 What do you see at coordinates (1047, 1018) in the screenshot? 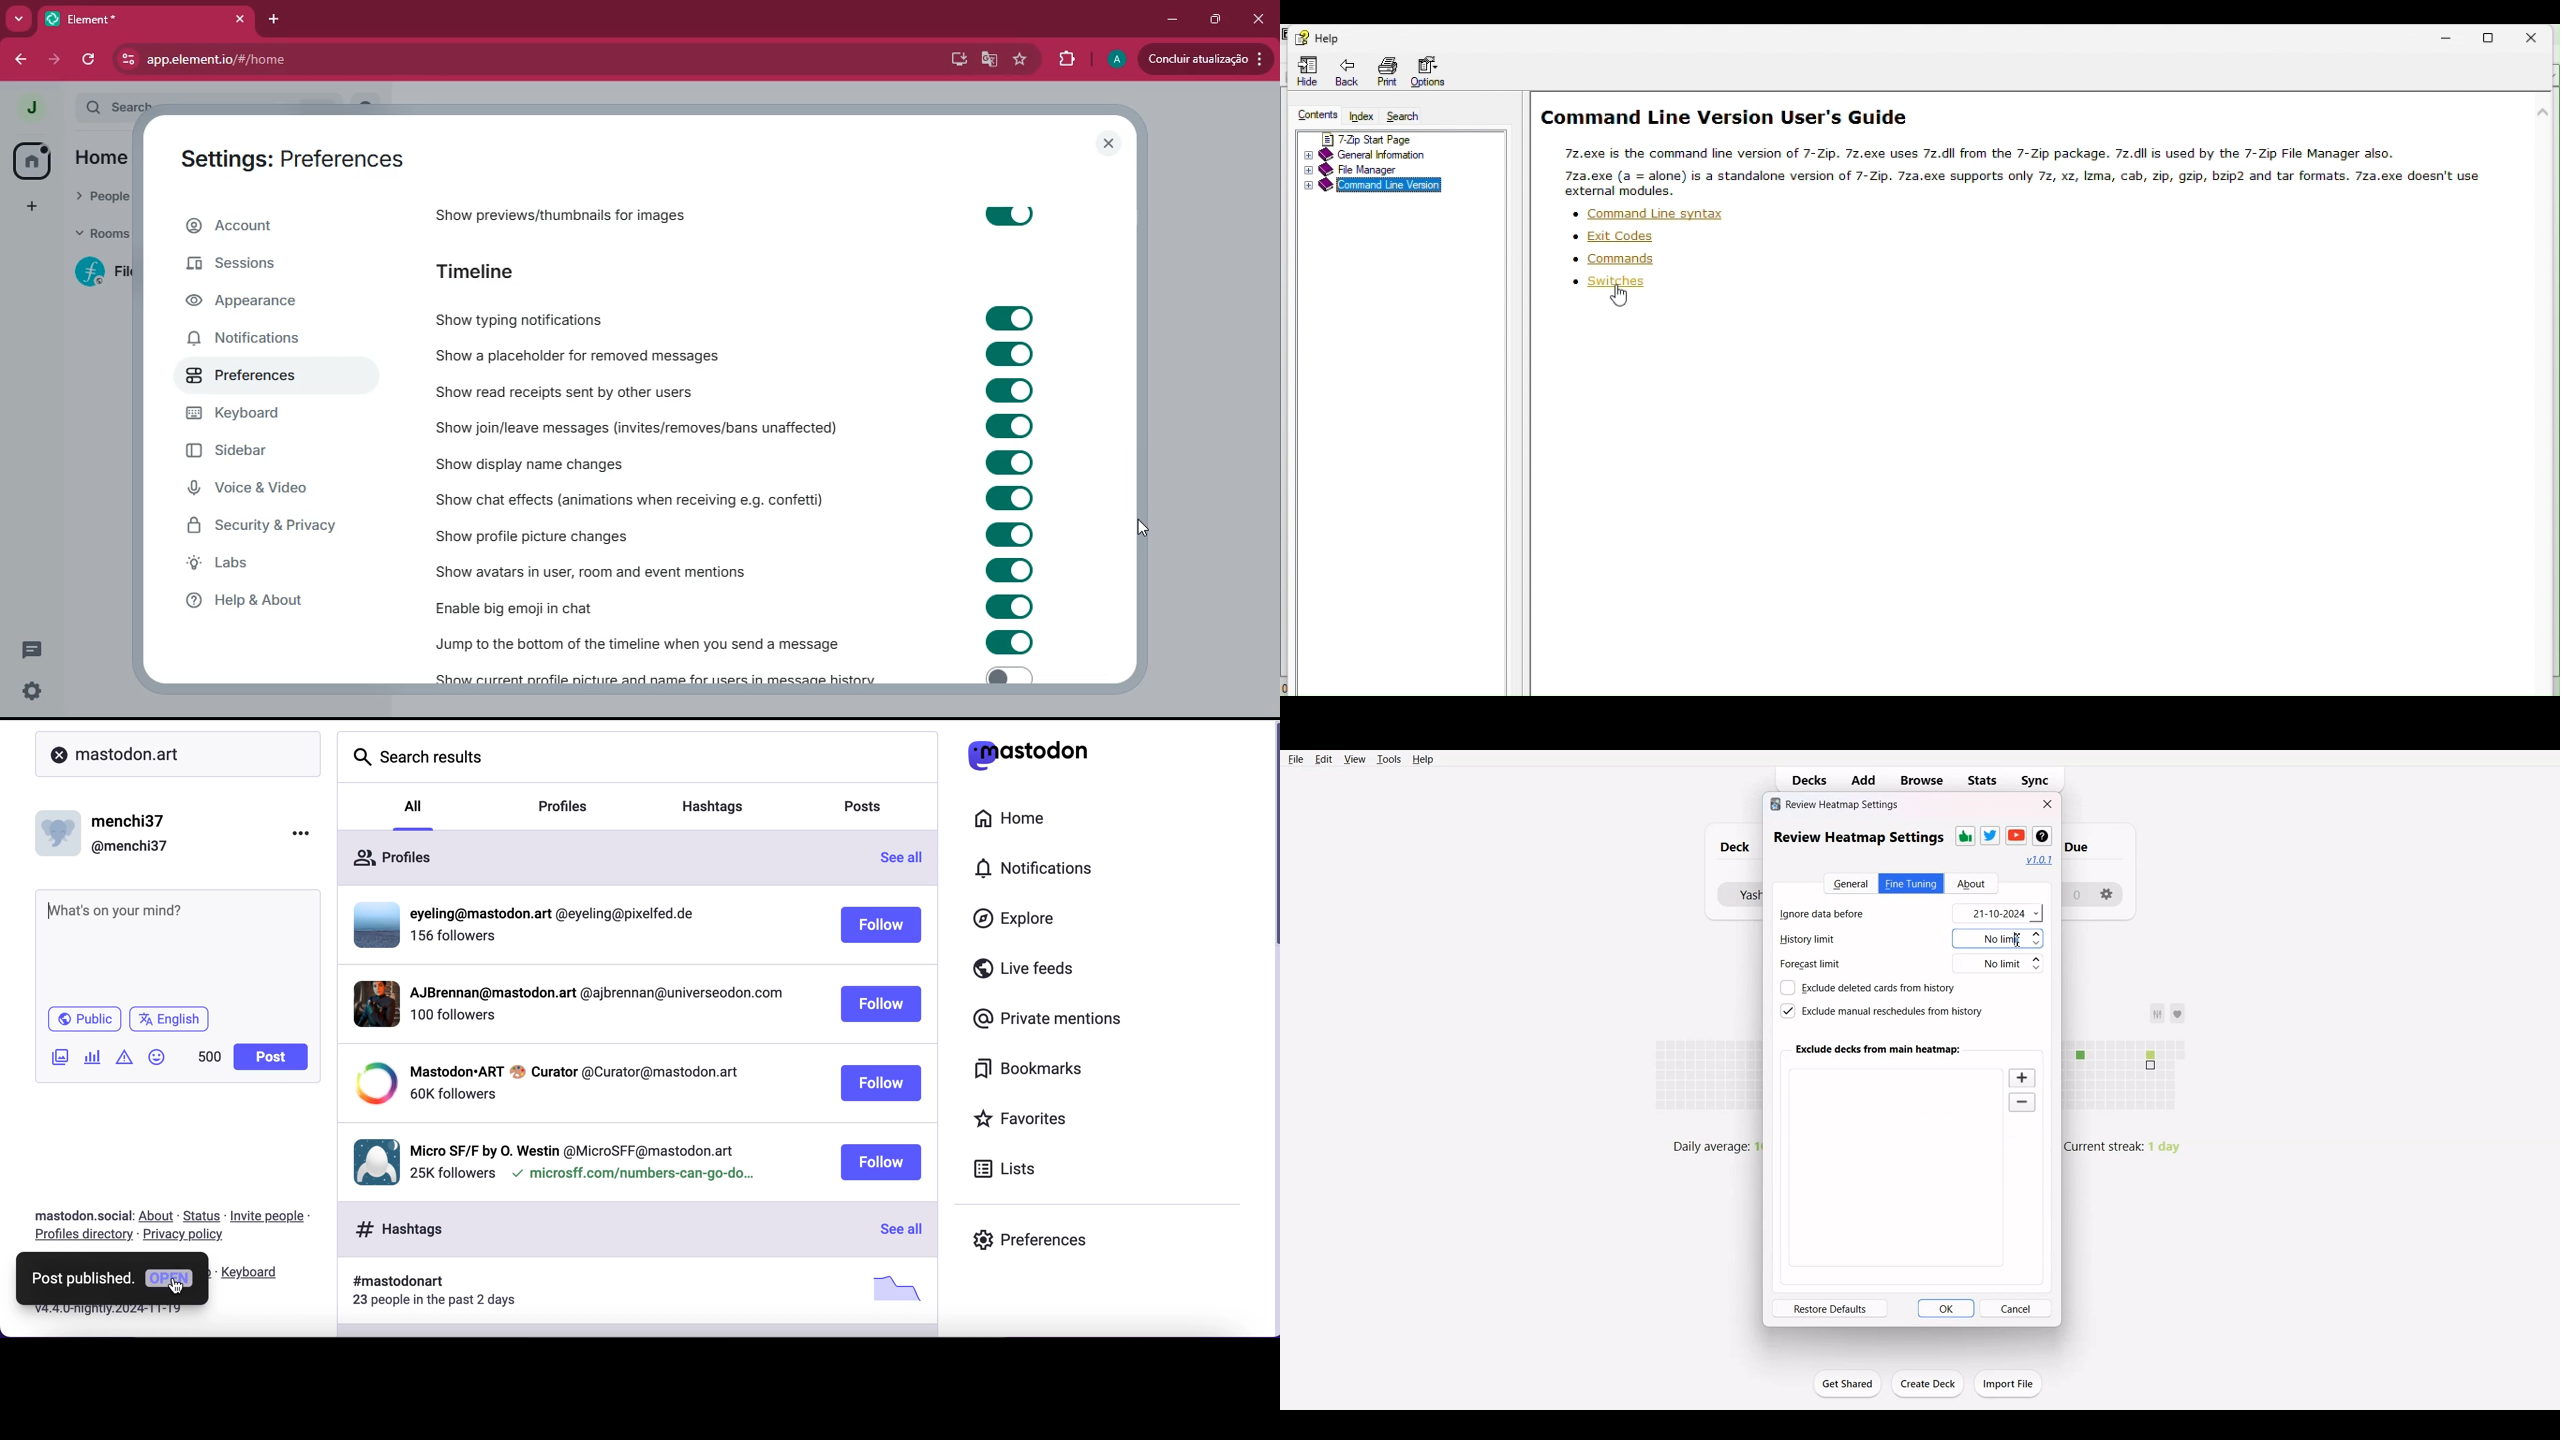
I see `private mentions` at bounding box center [1047, 1018].